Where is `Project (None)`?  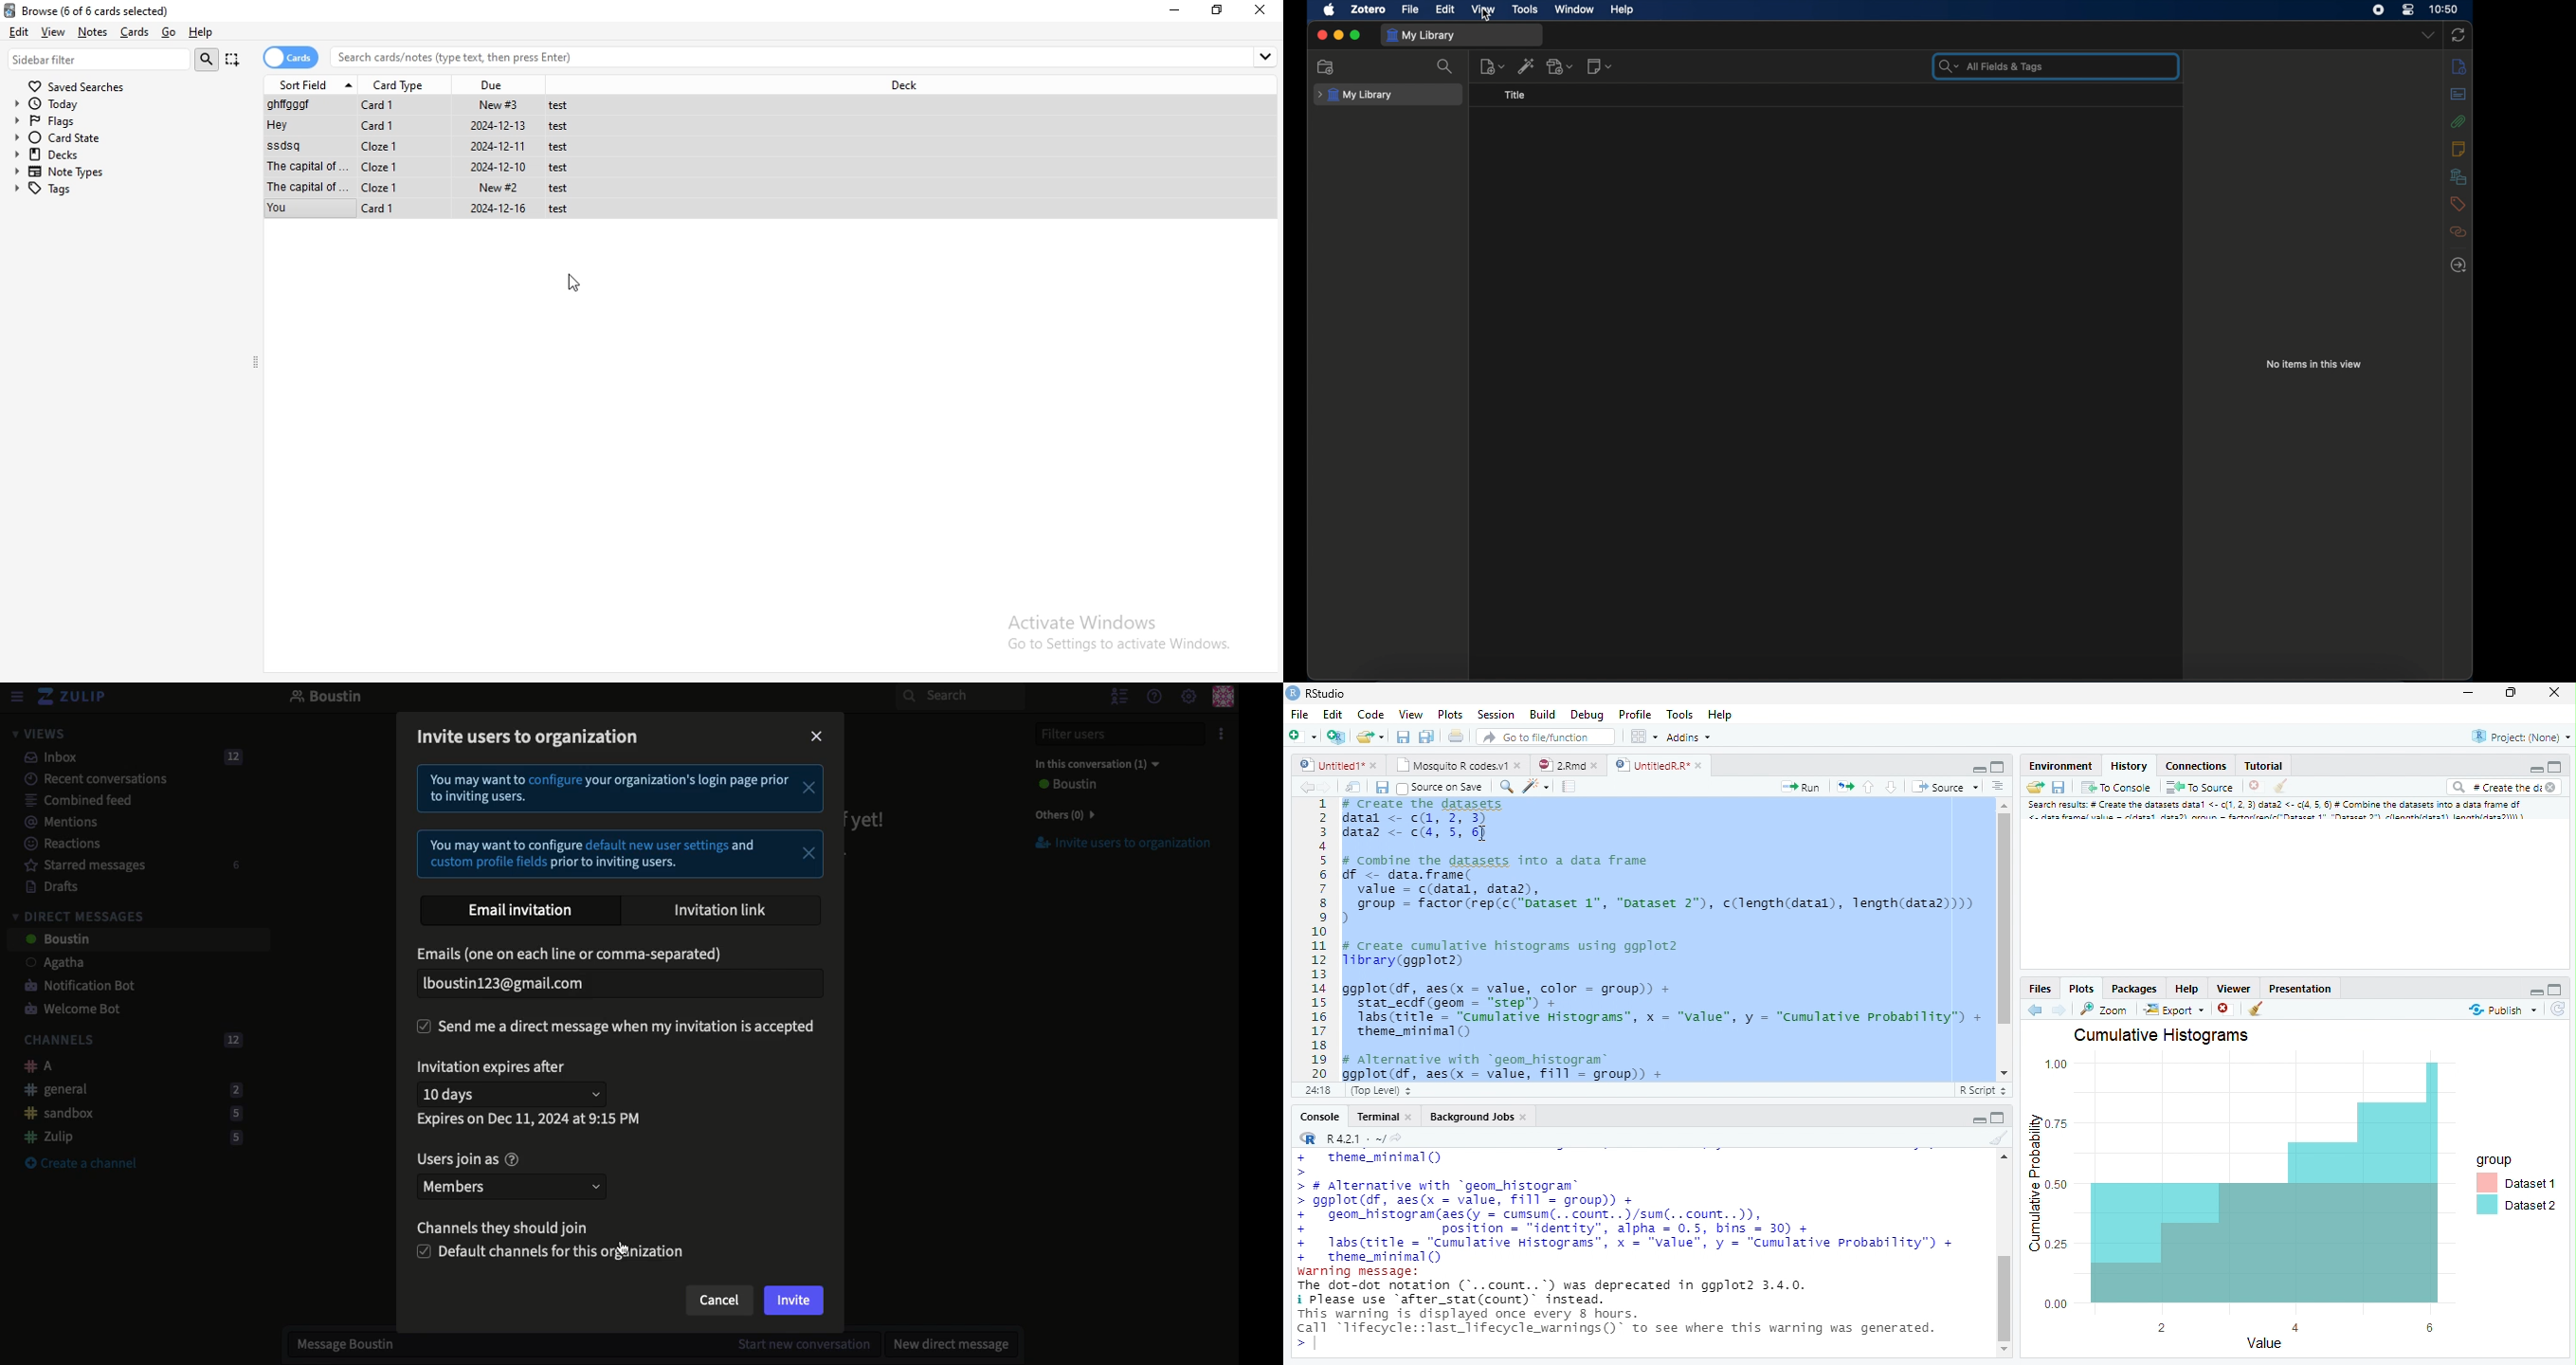
Project (None) is located at coordinates (2523, 737).